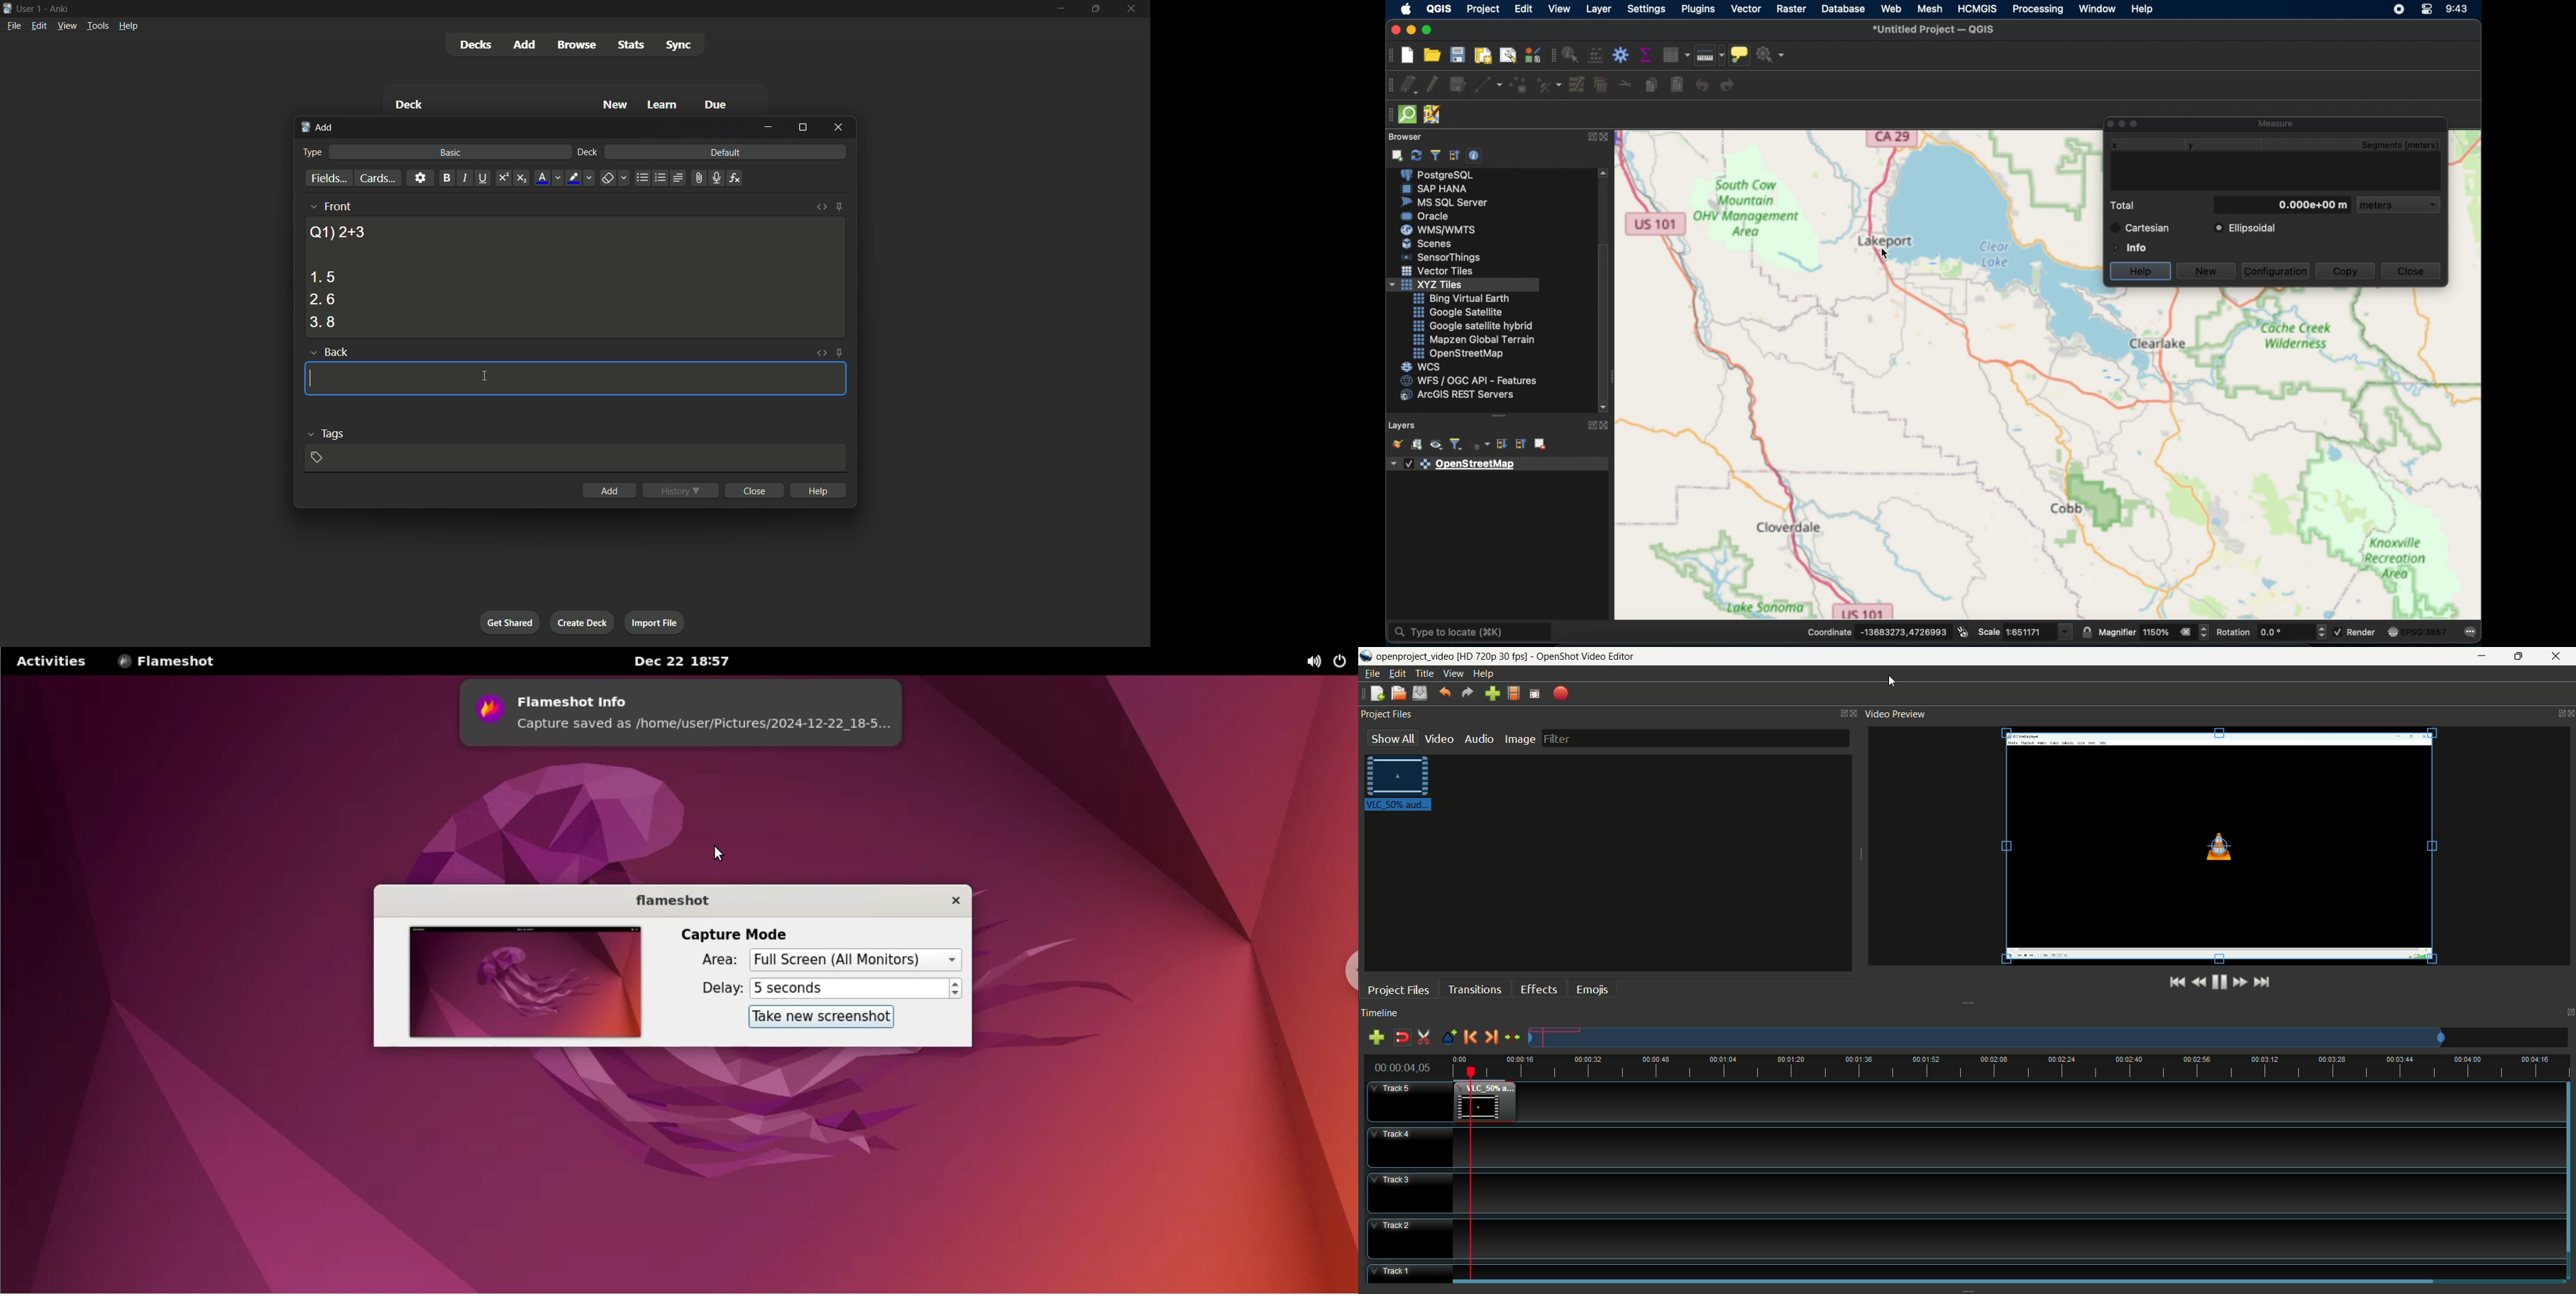  Describe the element at coordinates (1458, 445) in the screenshot. I see `filter legend` at that location.